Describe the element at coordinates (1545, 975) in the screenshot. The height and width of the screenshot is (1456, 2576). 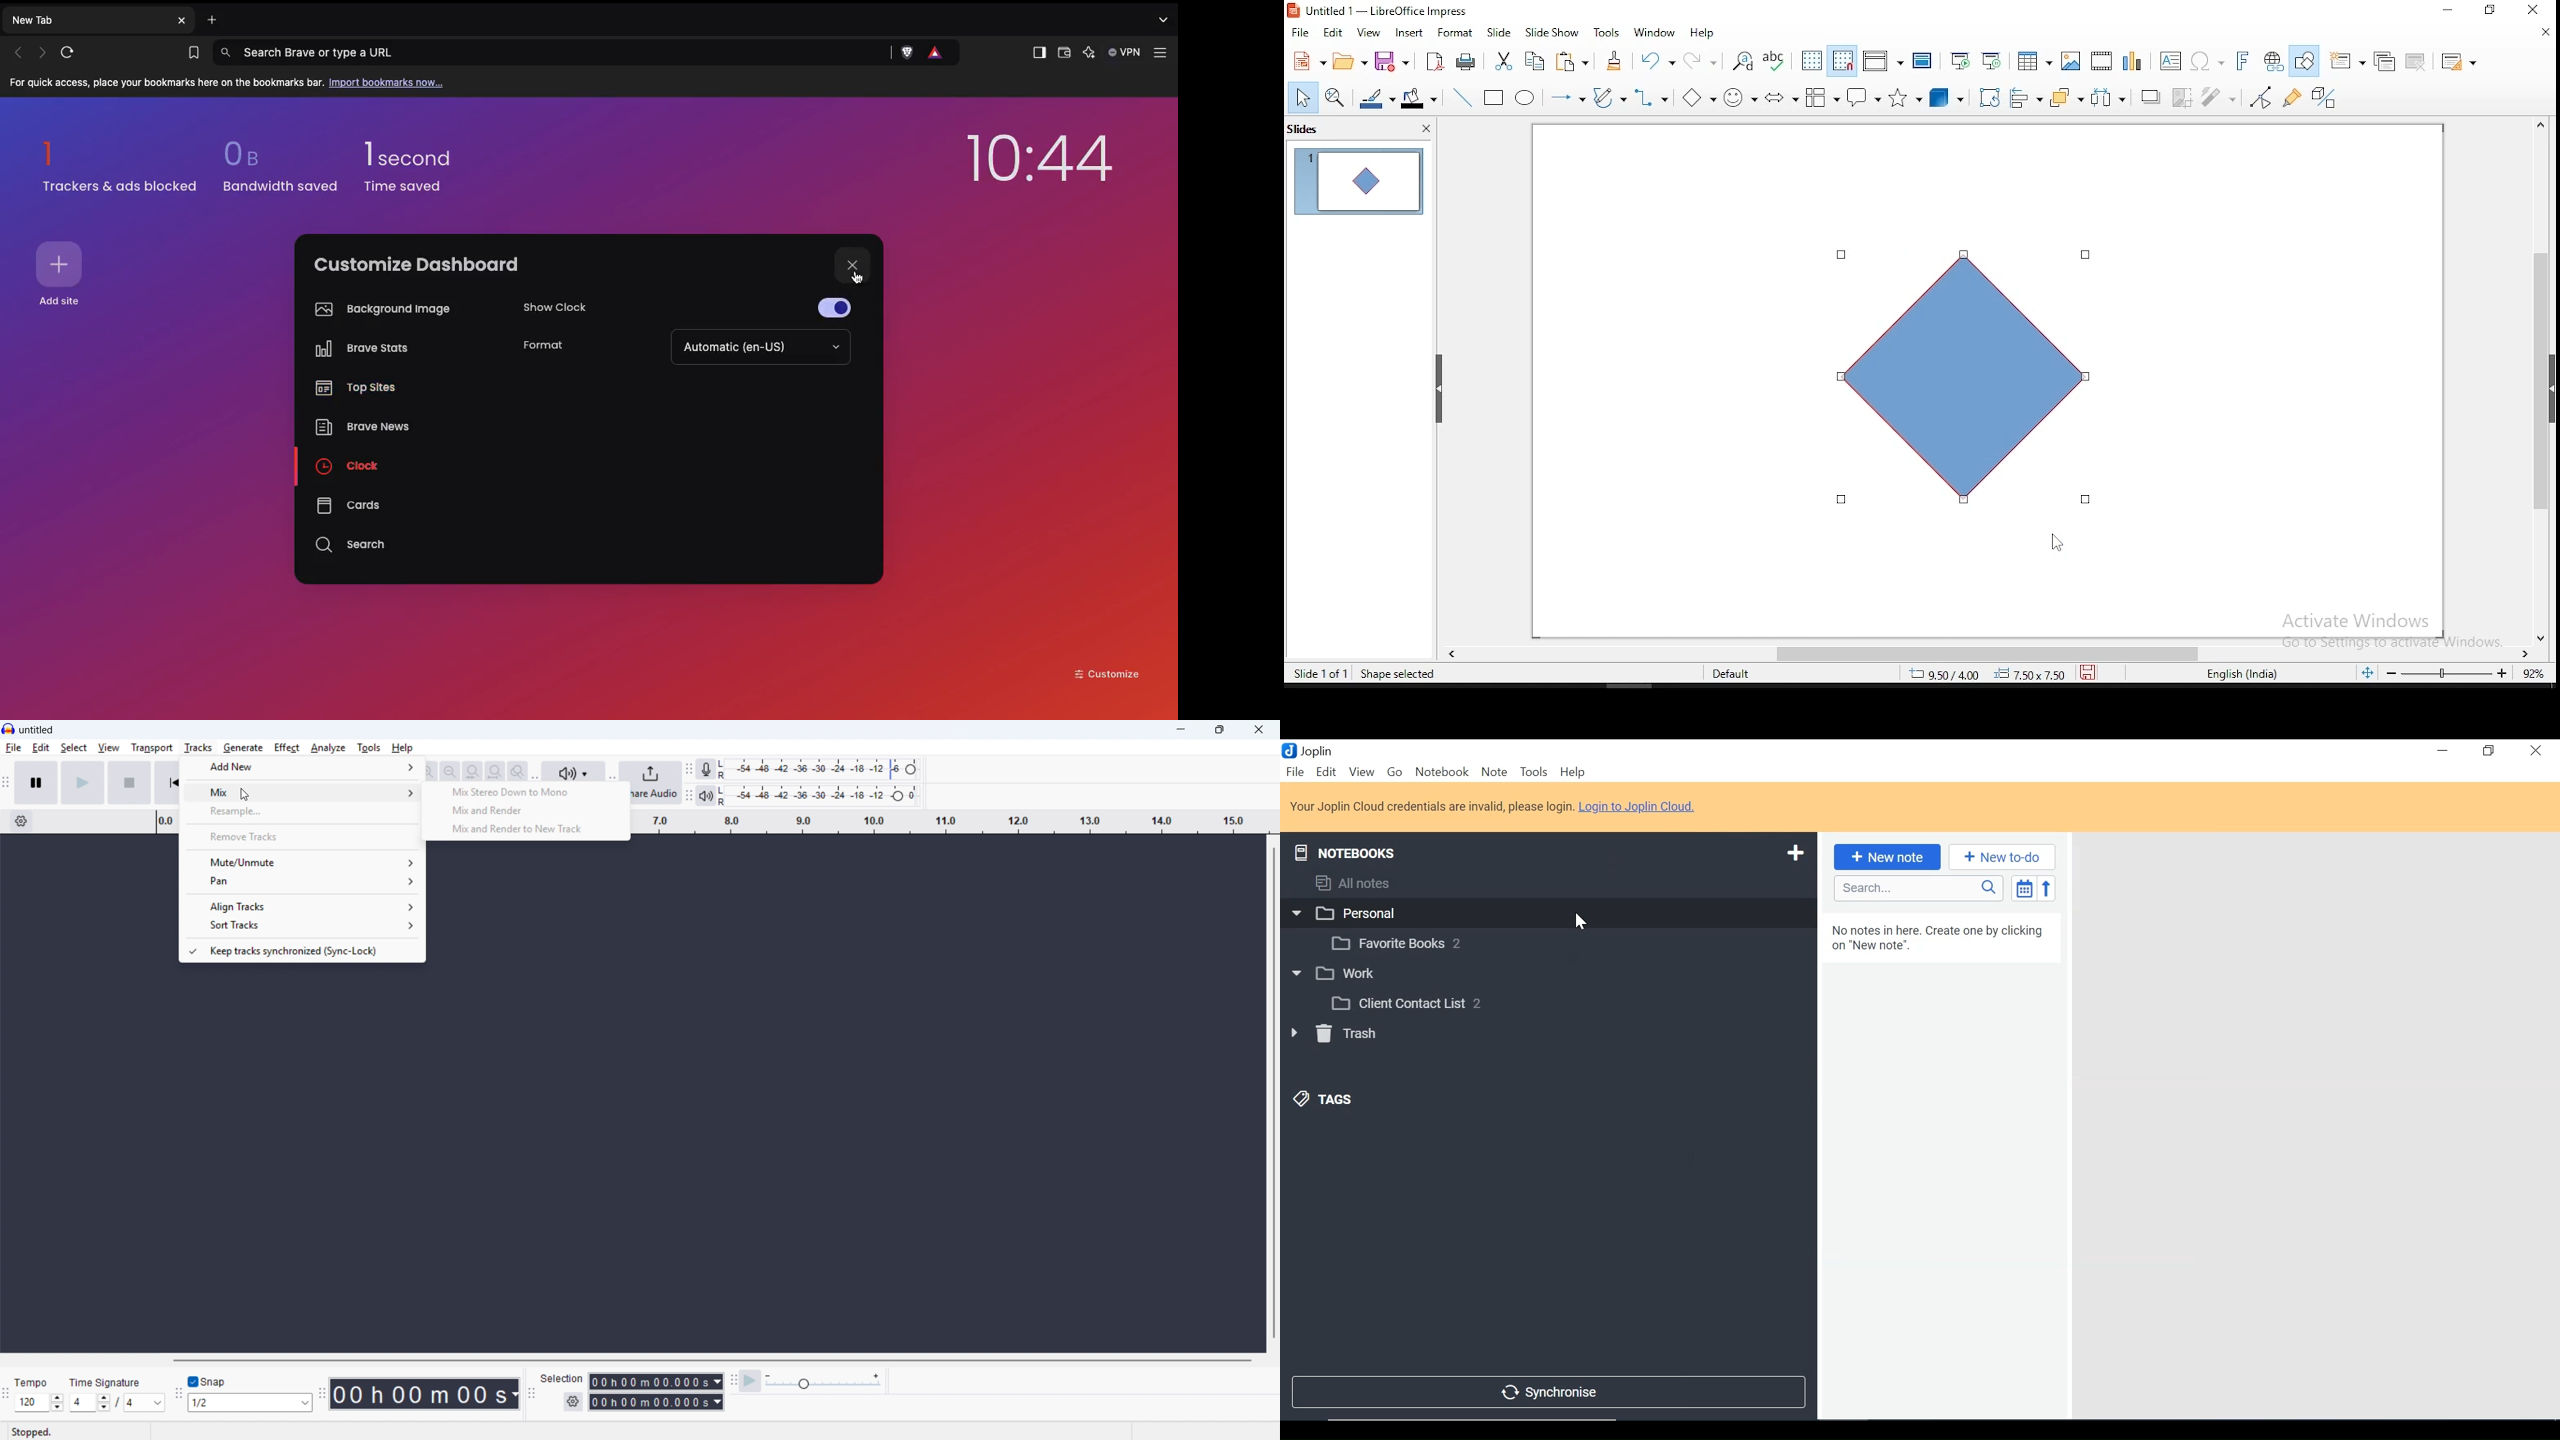
I see `Notebook` at that location.